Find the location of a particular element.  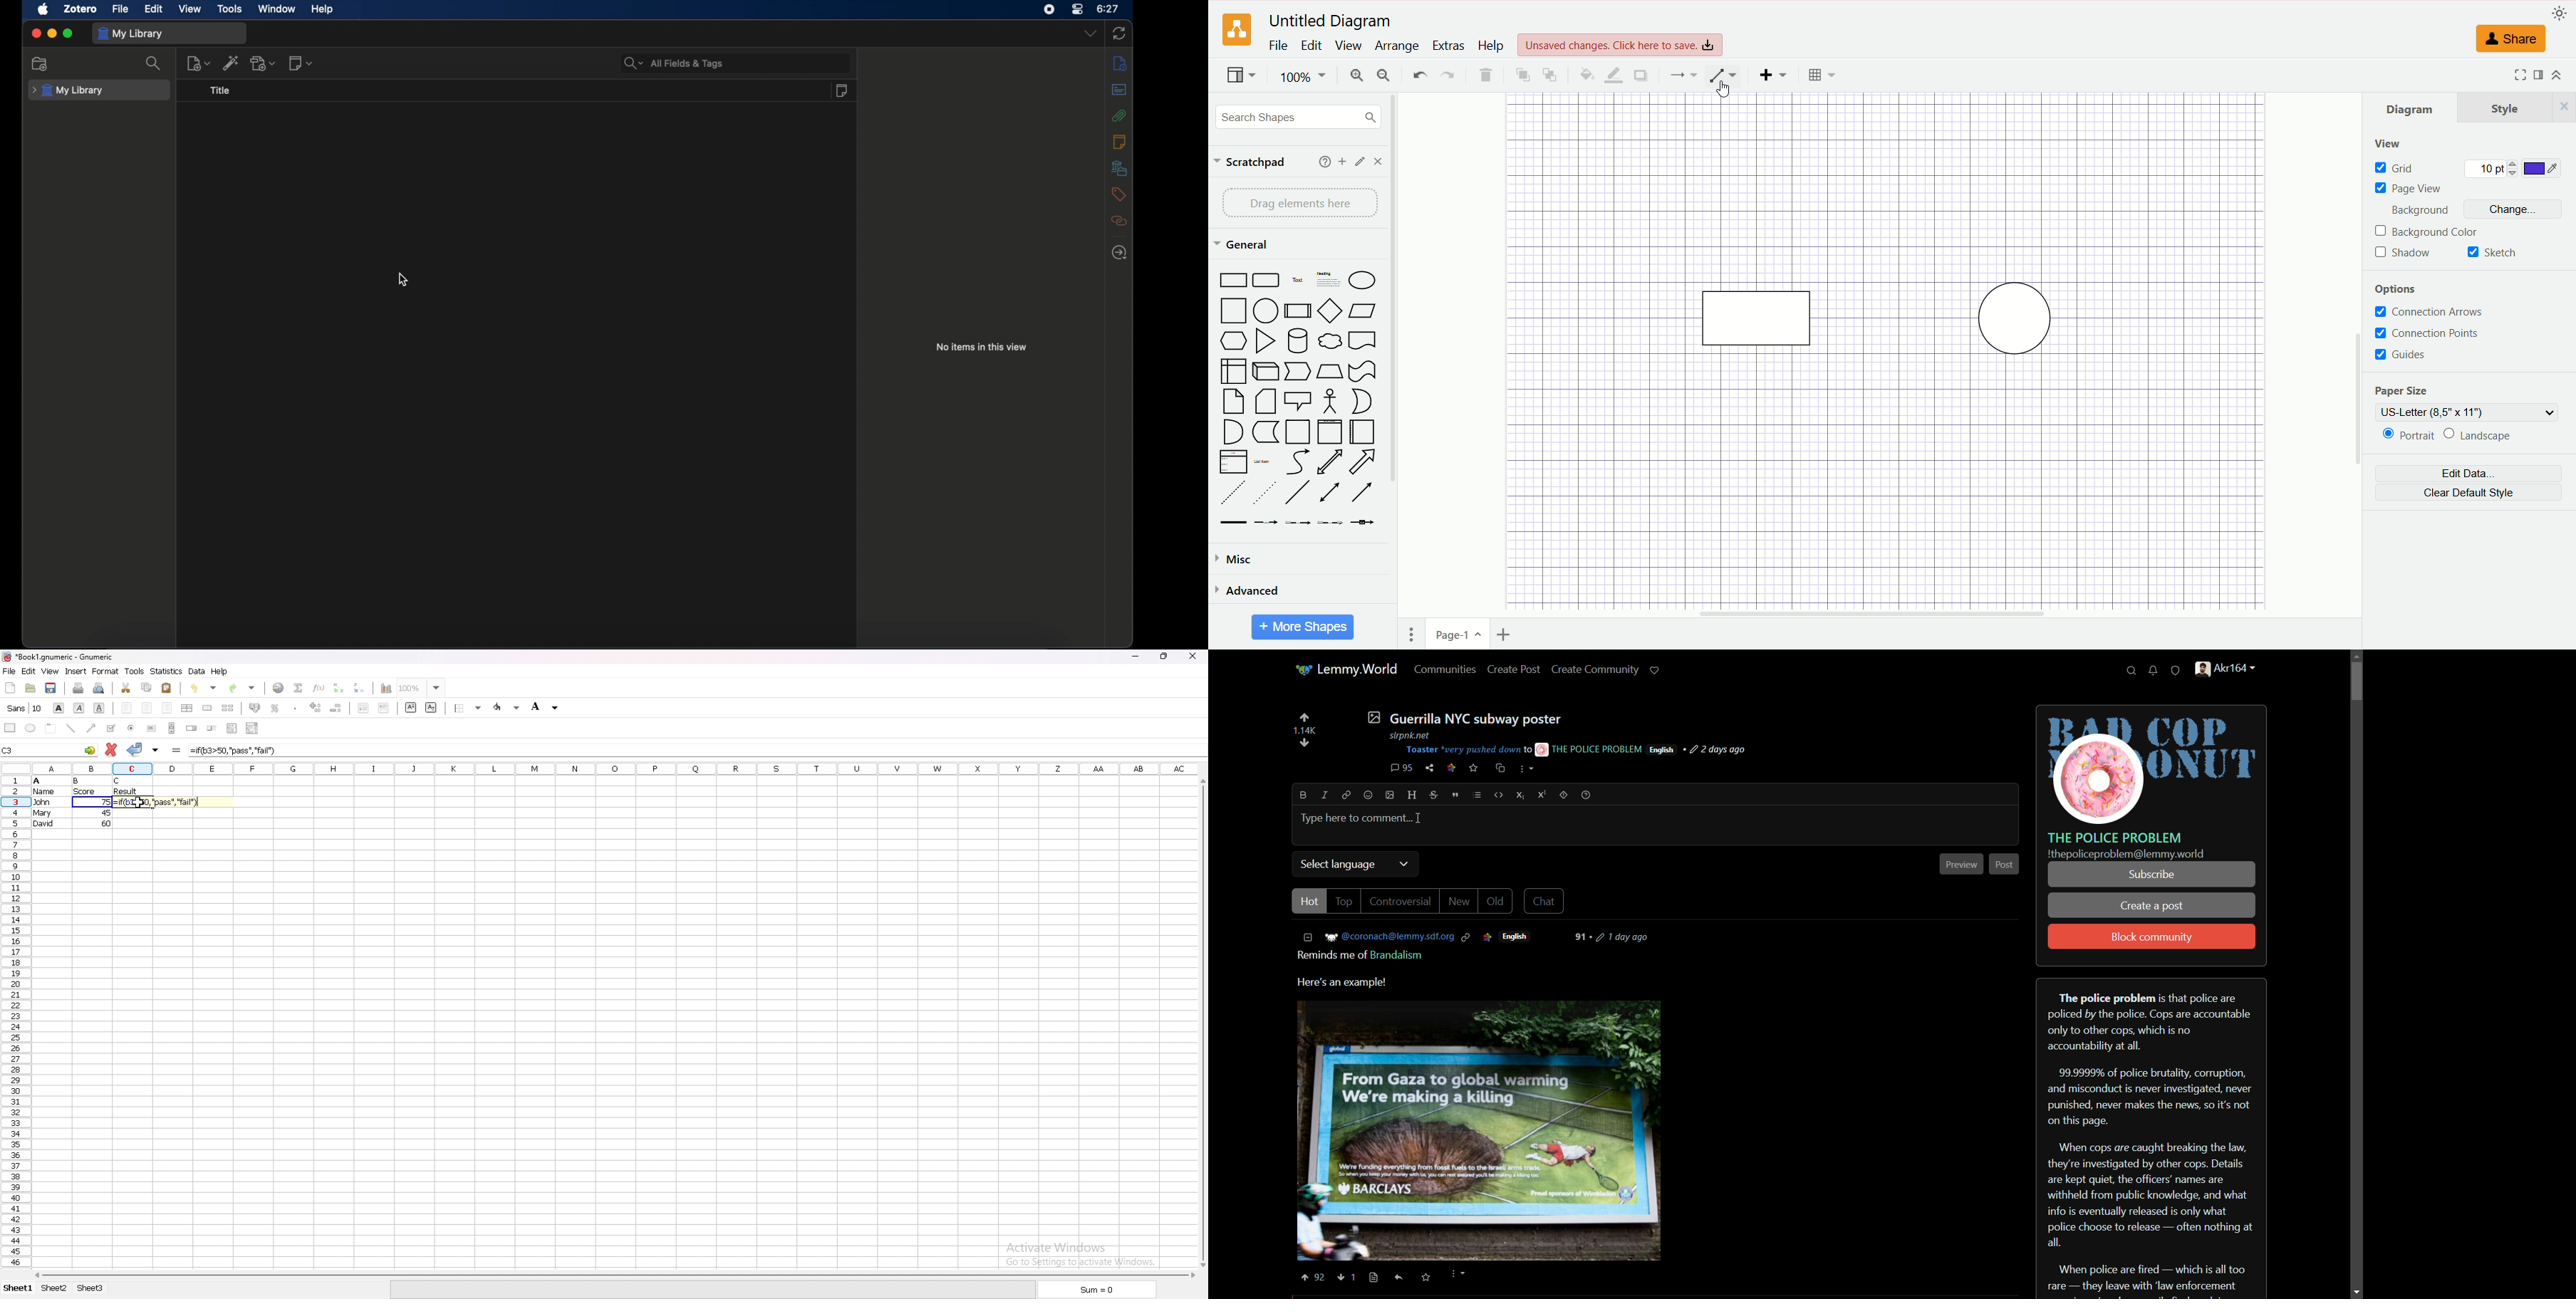

vertical scroll bar is located at coordinates (2347, 350).